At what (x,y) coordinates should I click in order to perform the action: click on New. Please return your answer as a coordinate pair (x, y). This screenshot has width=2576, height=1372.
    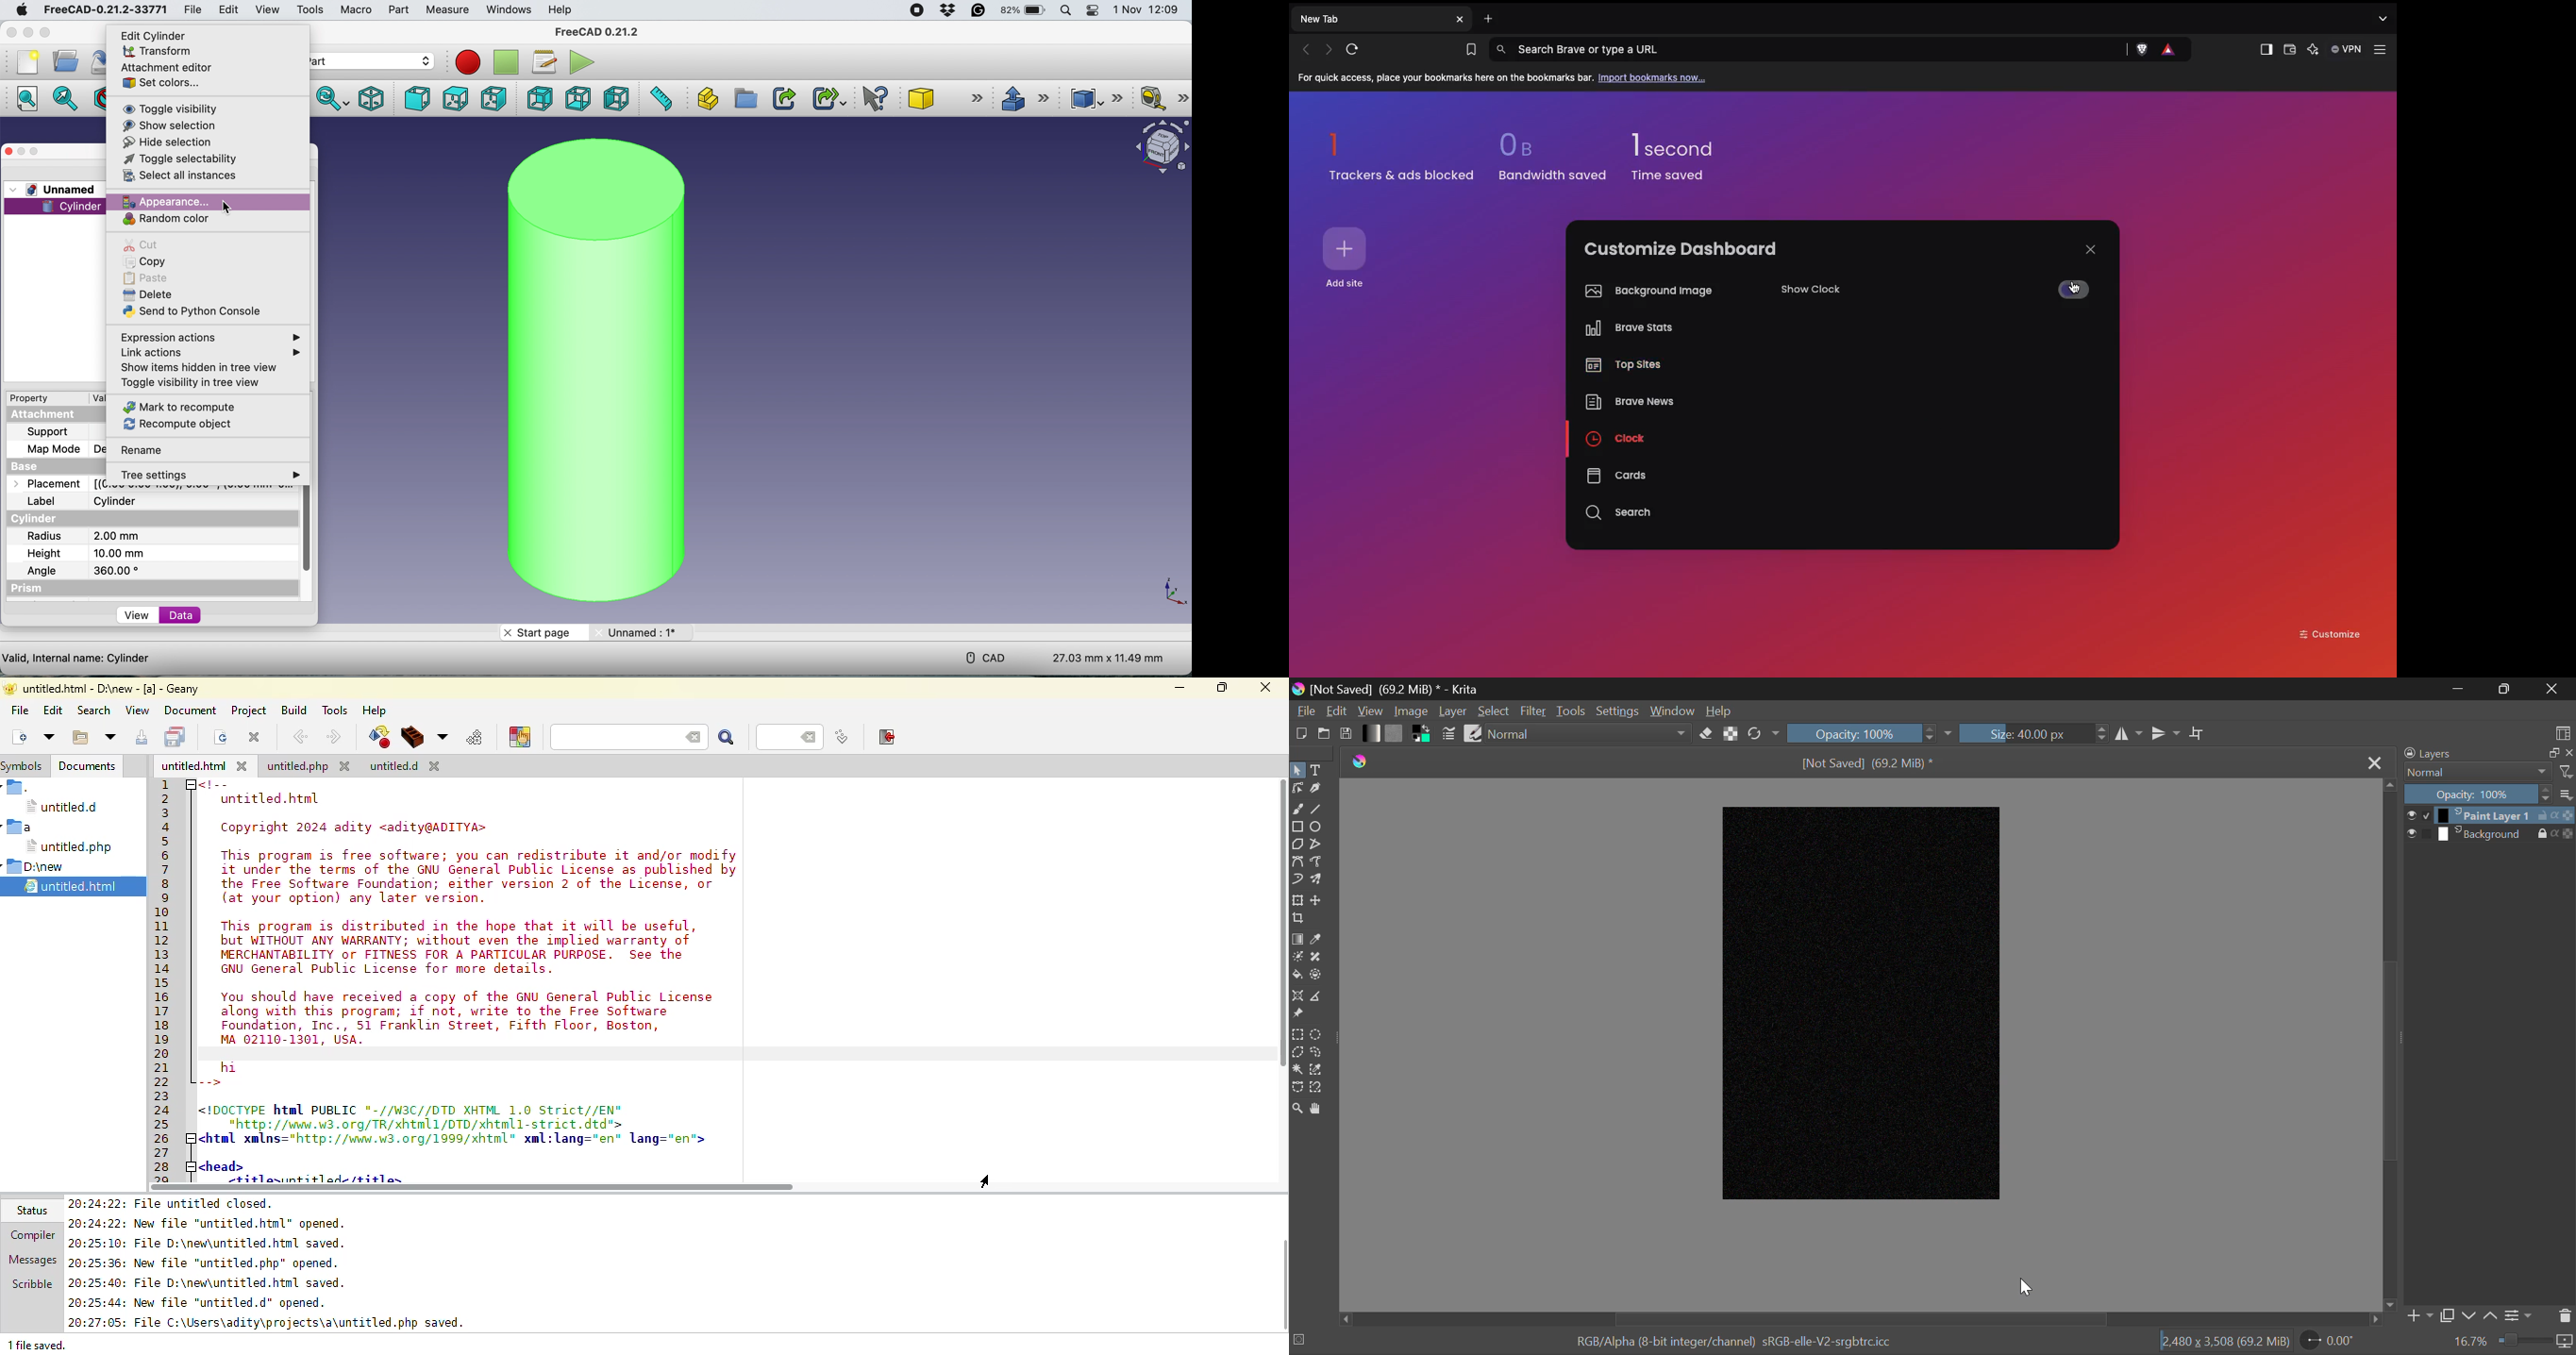
    Looking at the image, I should click on (1300, 734).